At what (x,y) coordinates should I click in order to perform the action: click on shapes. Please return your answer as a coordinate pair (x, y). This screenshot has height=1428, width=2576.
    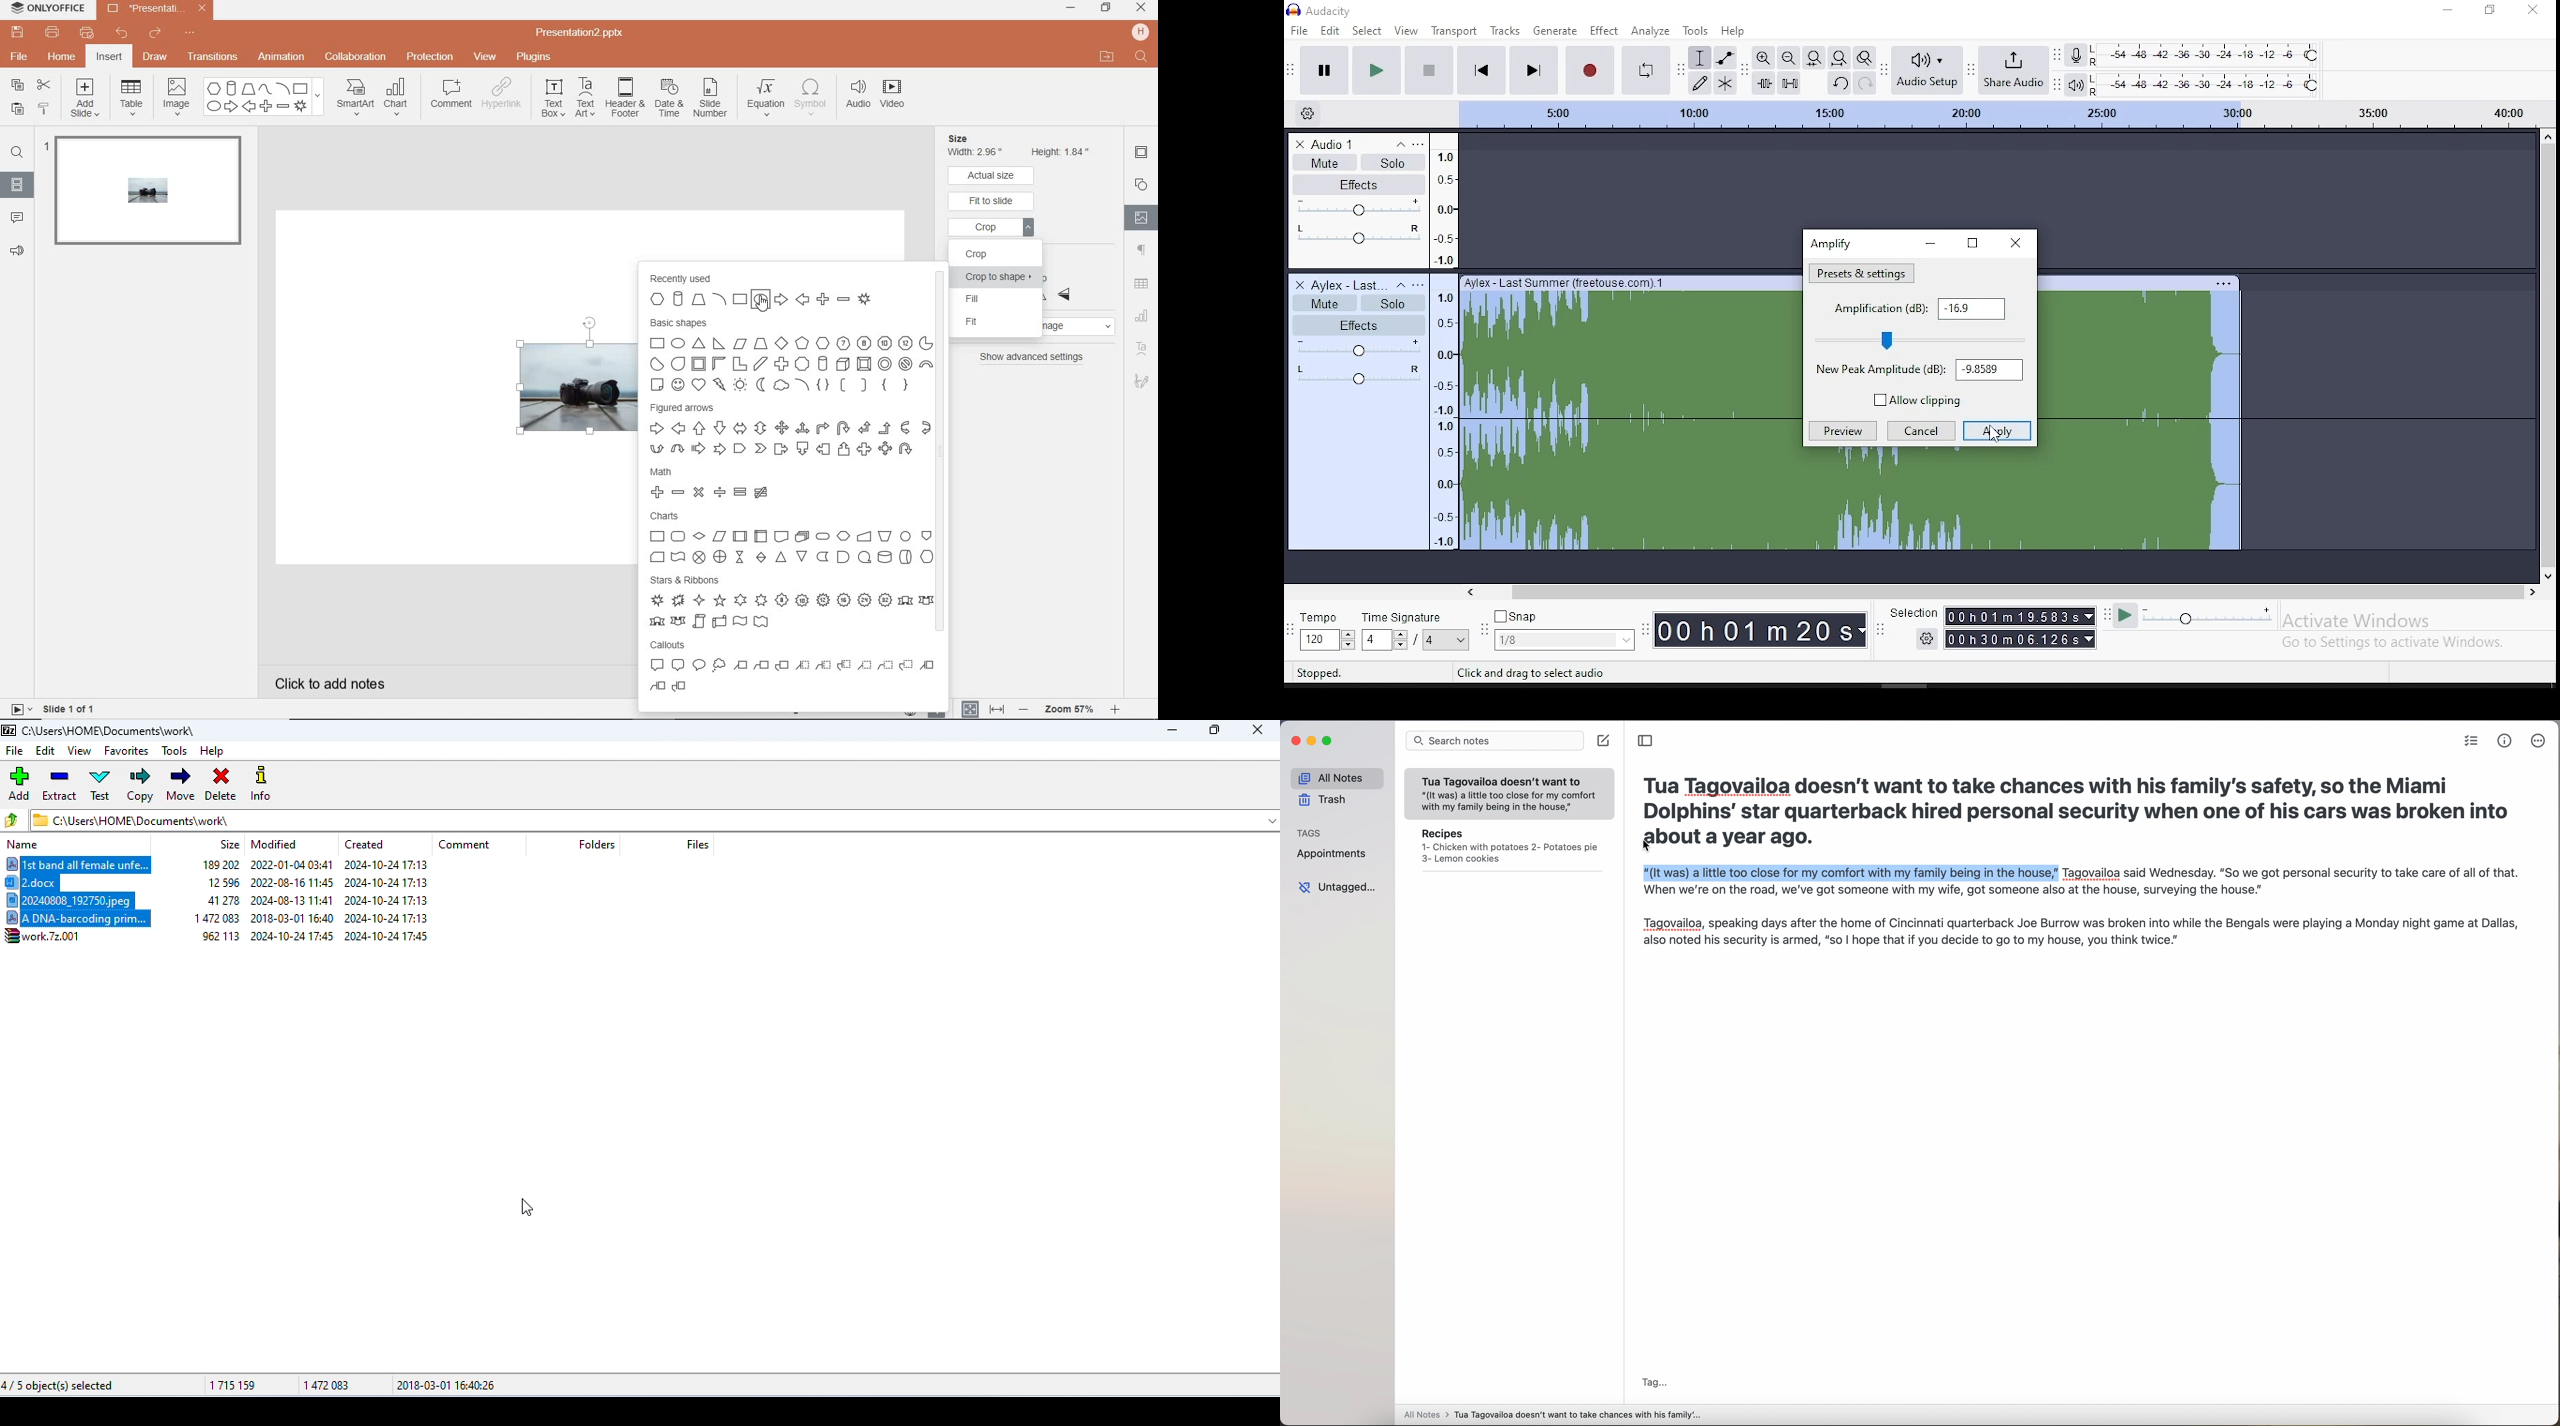
    Looking at the image, I should click on (1141, 183).